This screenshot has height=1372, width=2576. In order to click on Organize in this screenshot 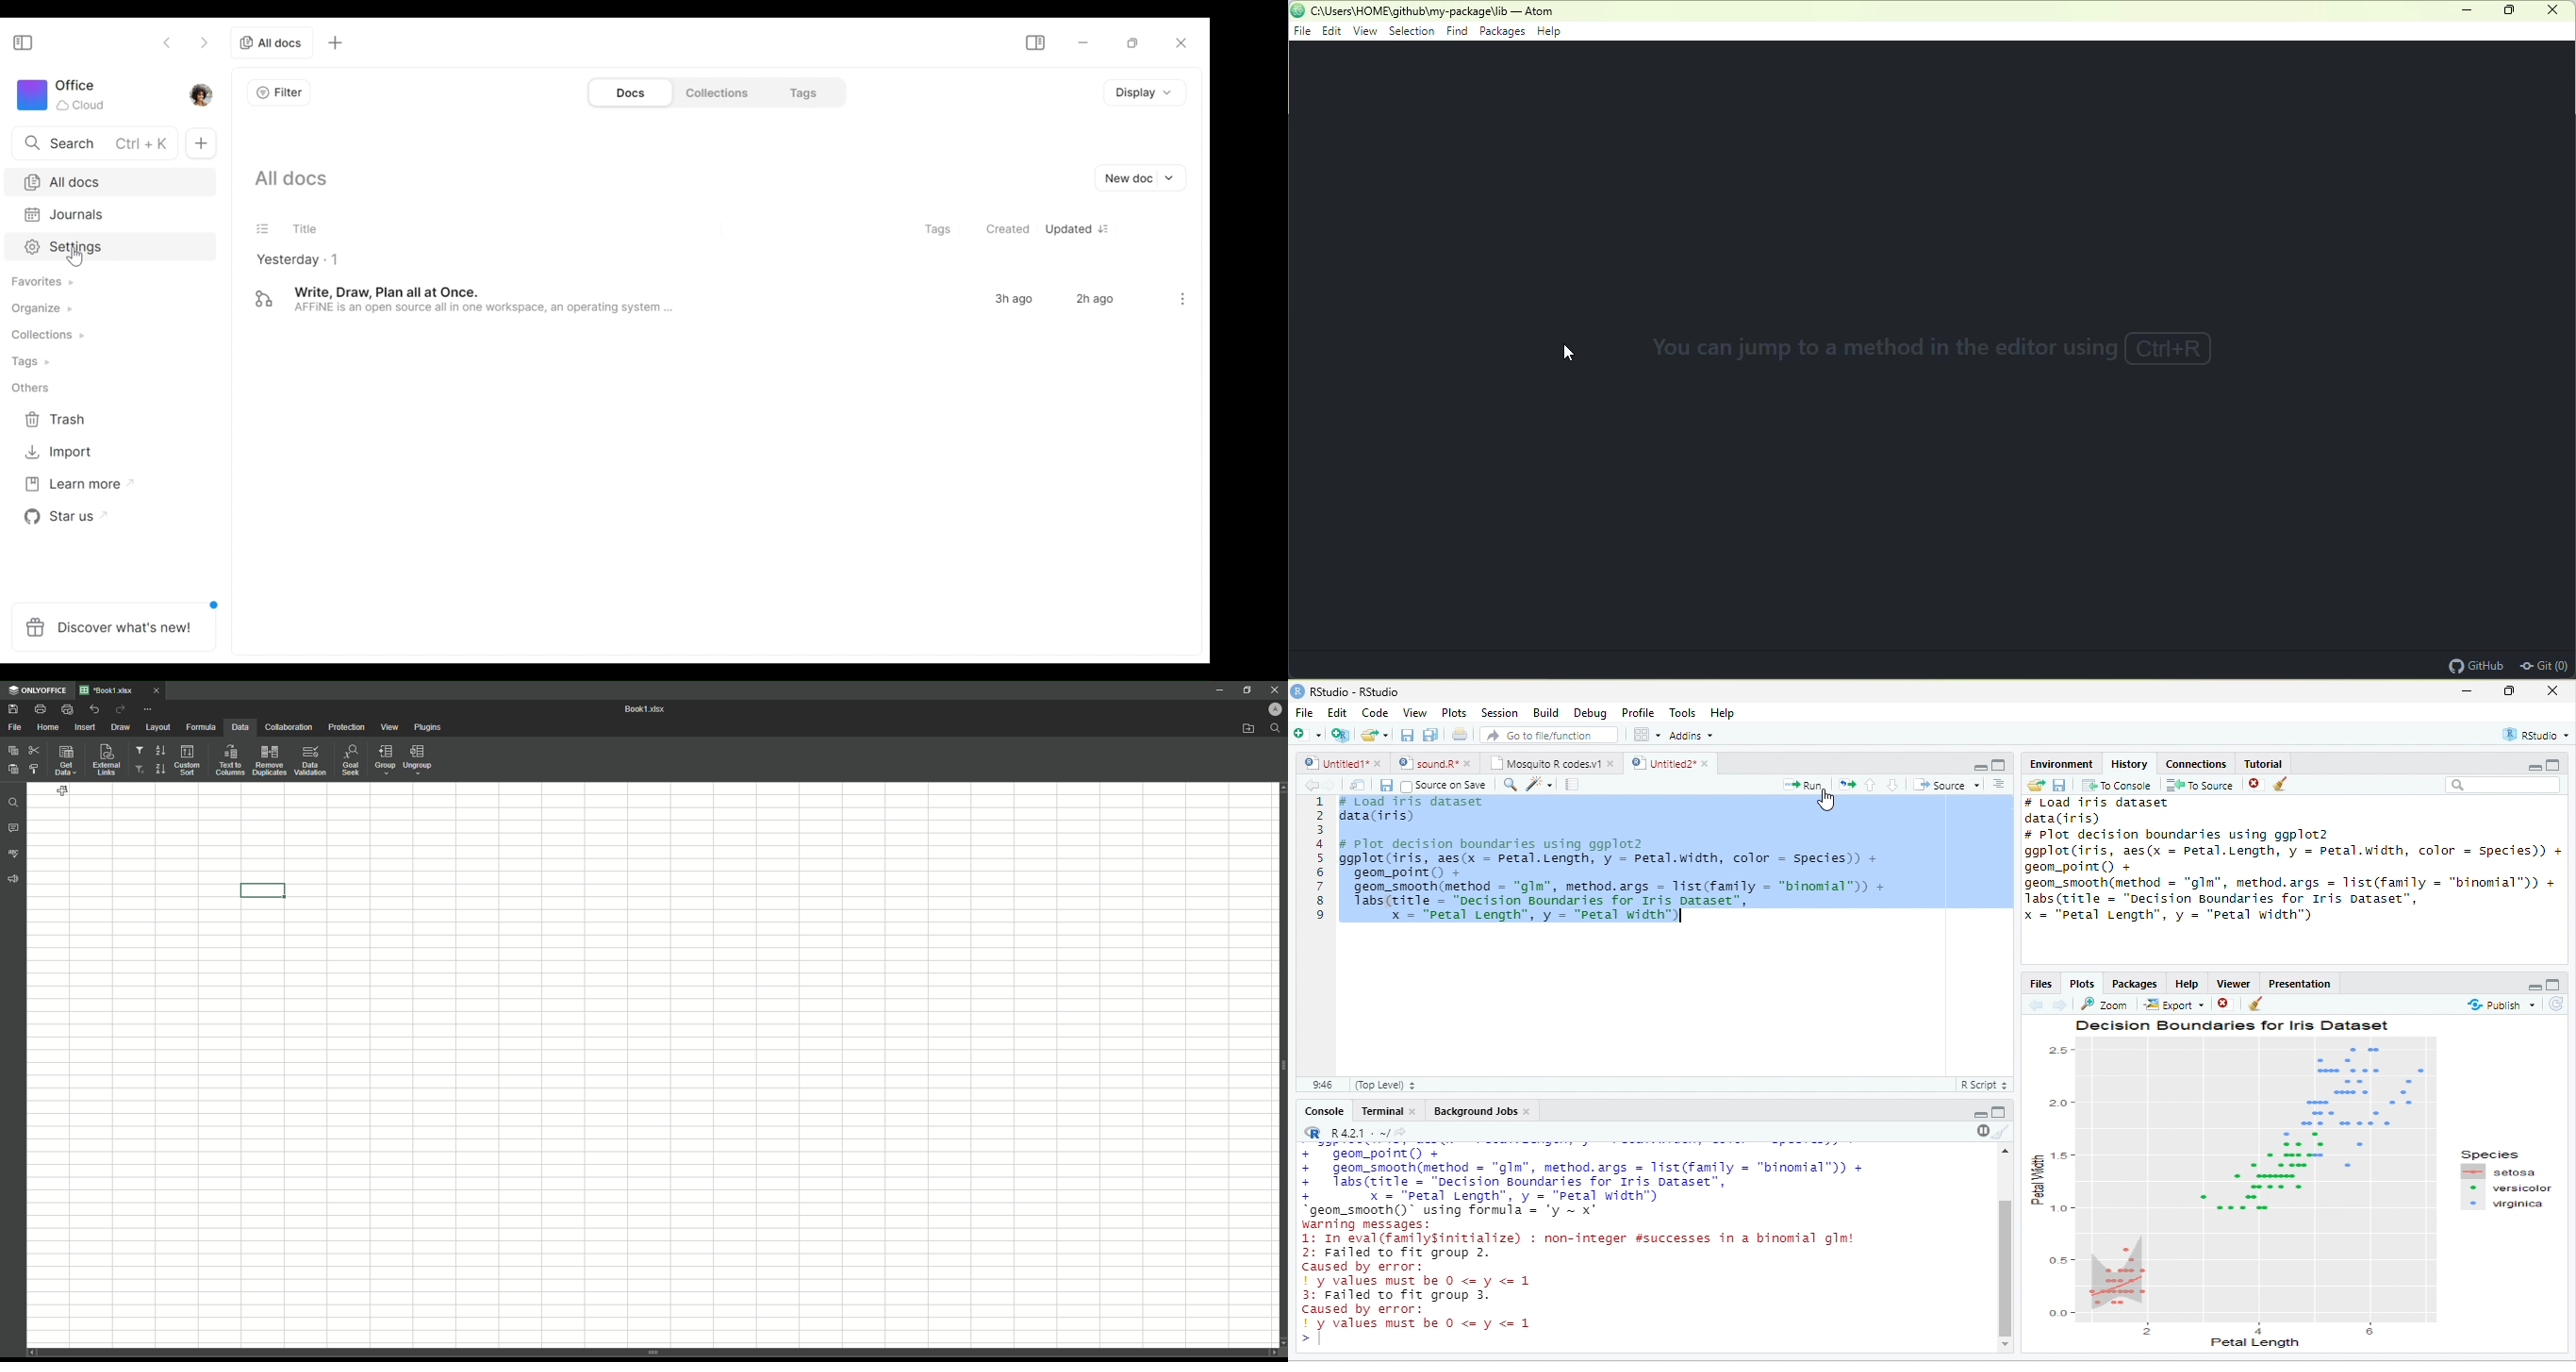, I will do `click(35, 308)`.